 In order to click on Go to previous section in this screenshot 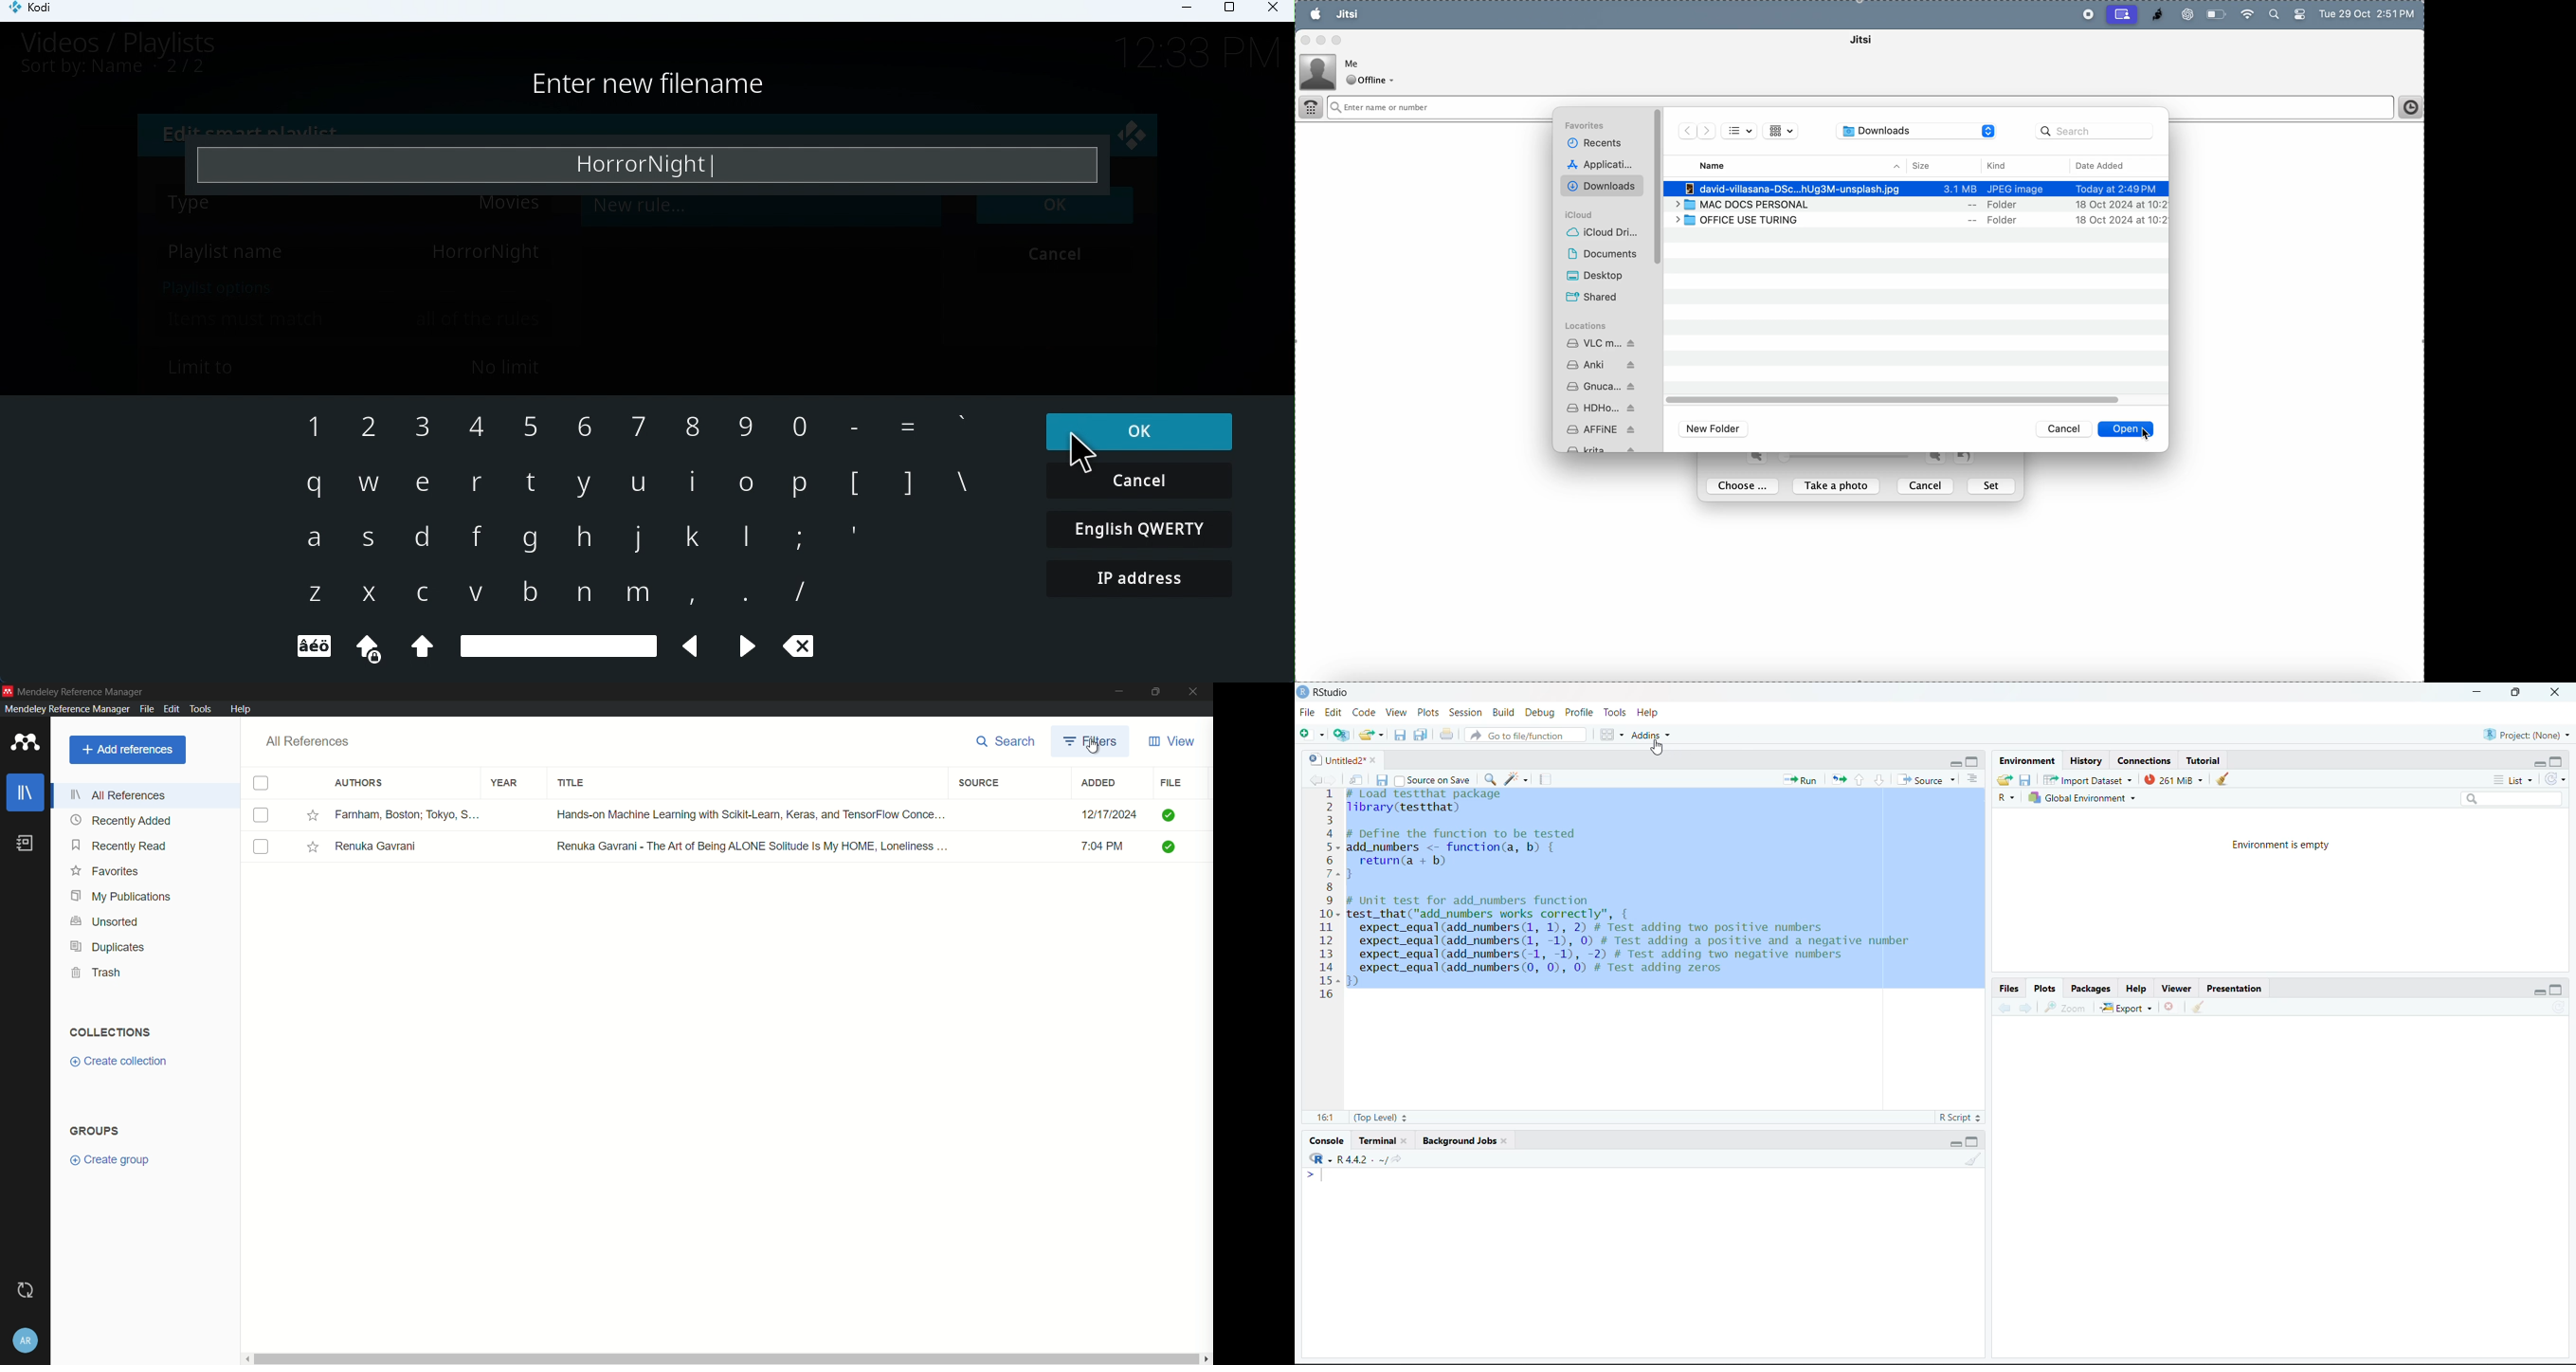, I will do `click(1858, 779)`.